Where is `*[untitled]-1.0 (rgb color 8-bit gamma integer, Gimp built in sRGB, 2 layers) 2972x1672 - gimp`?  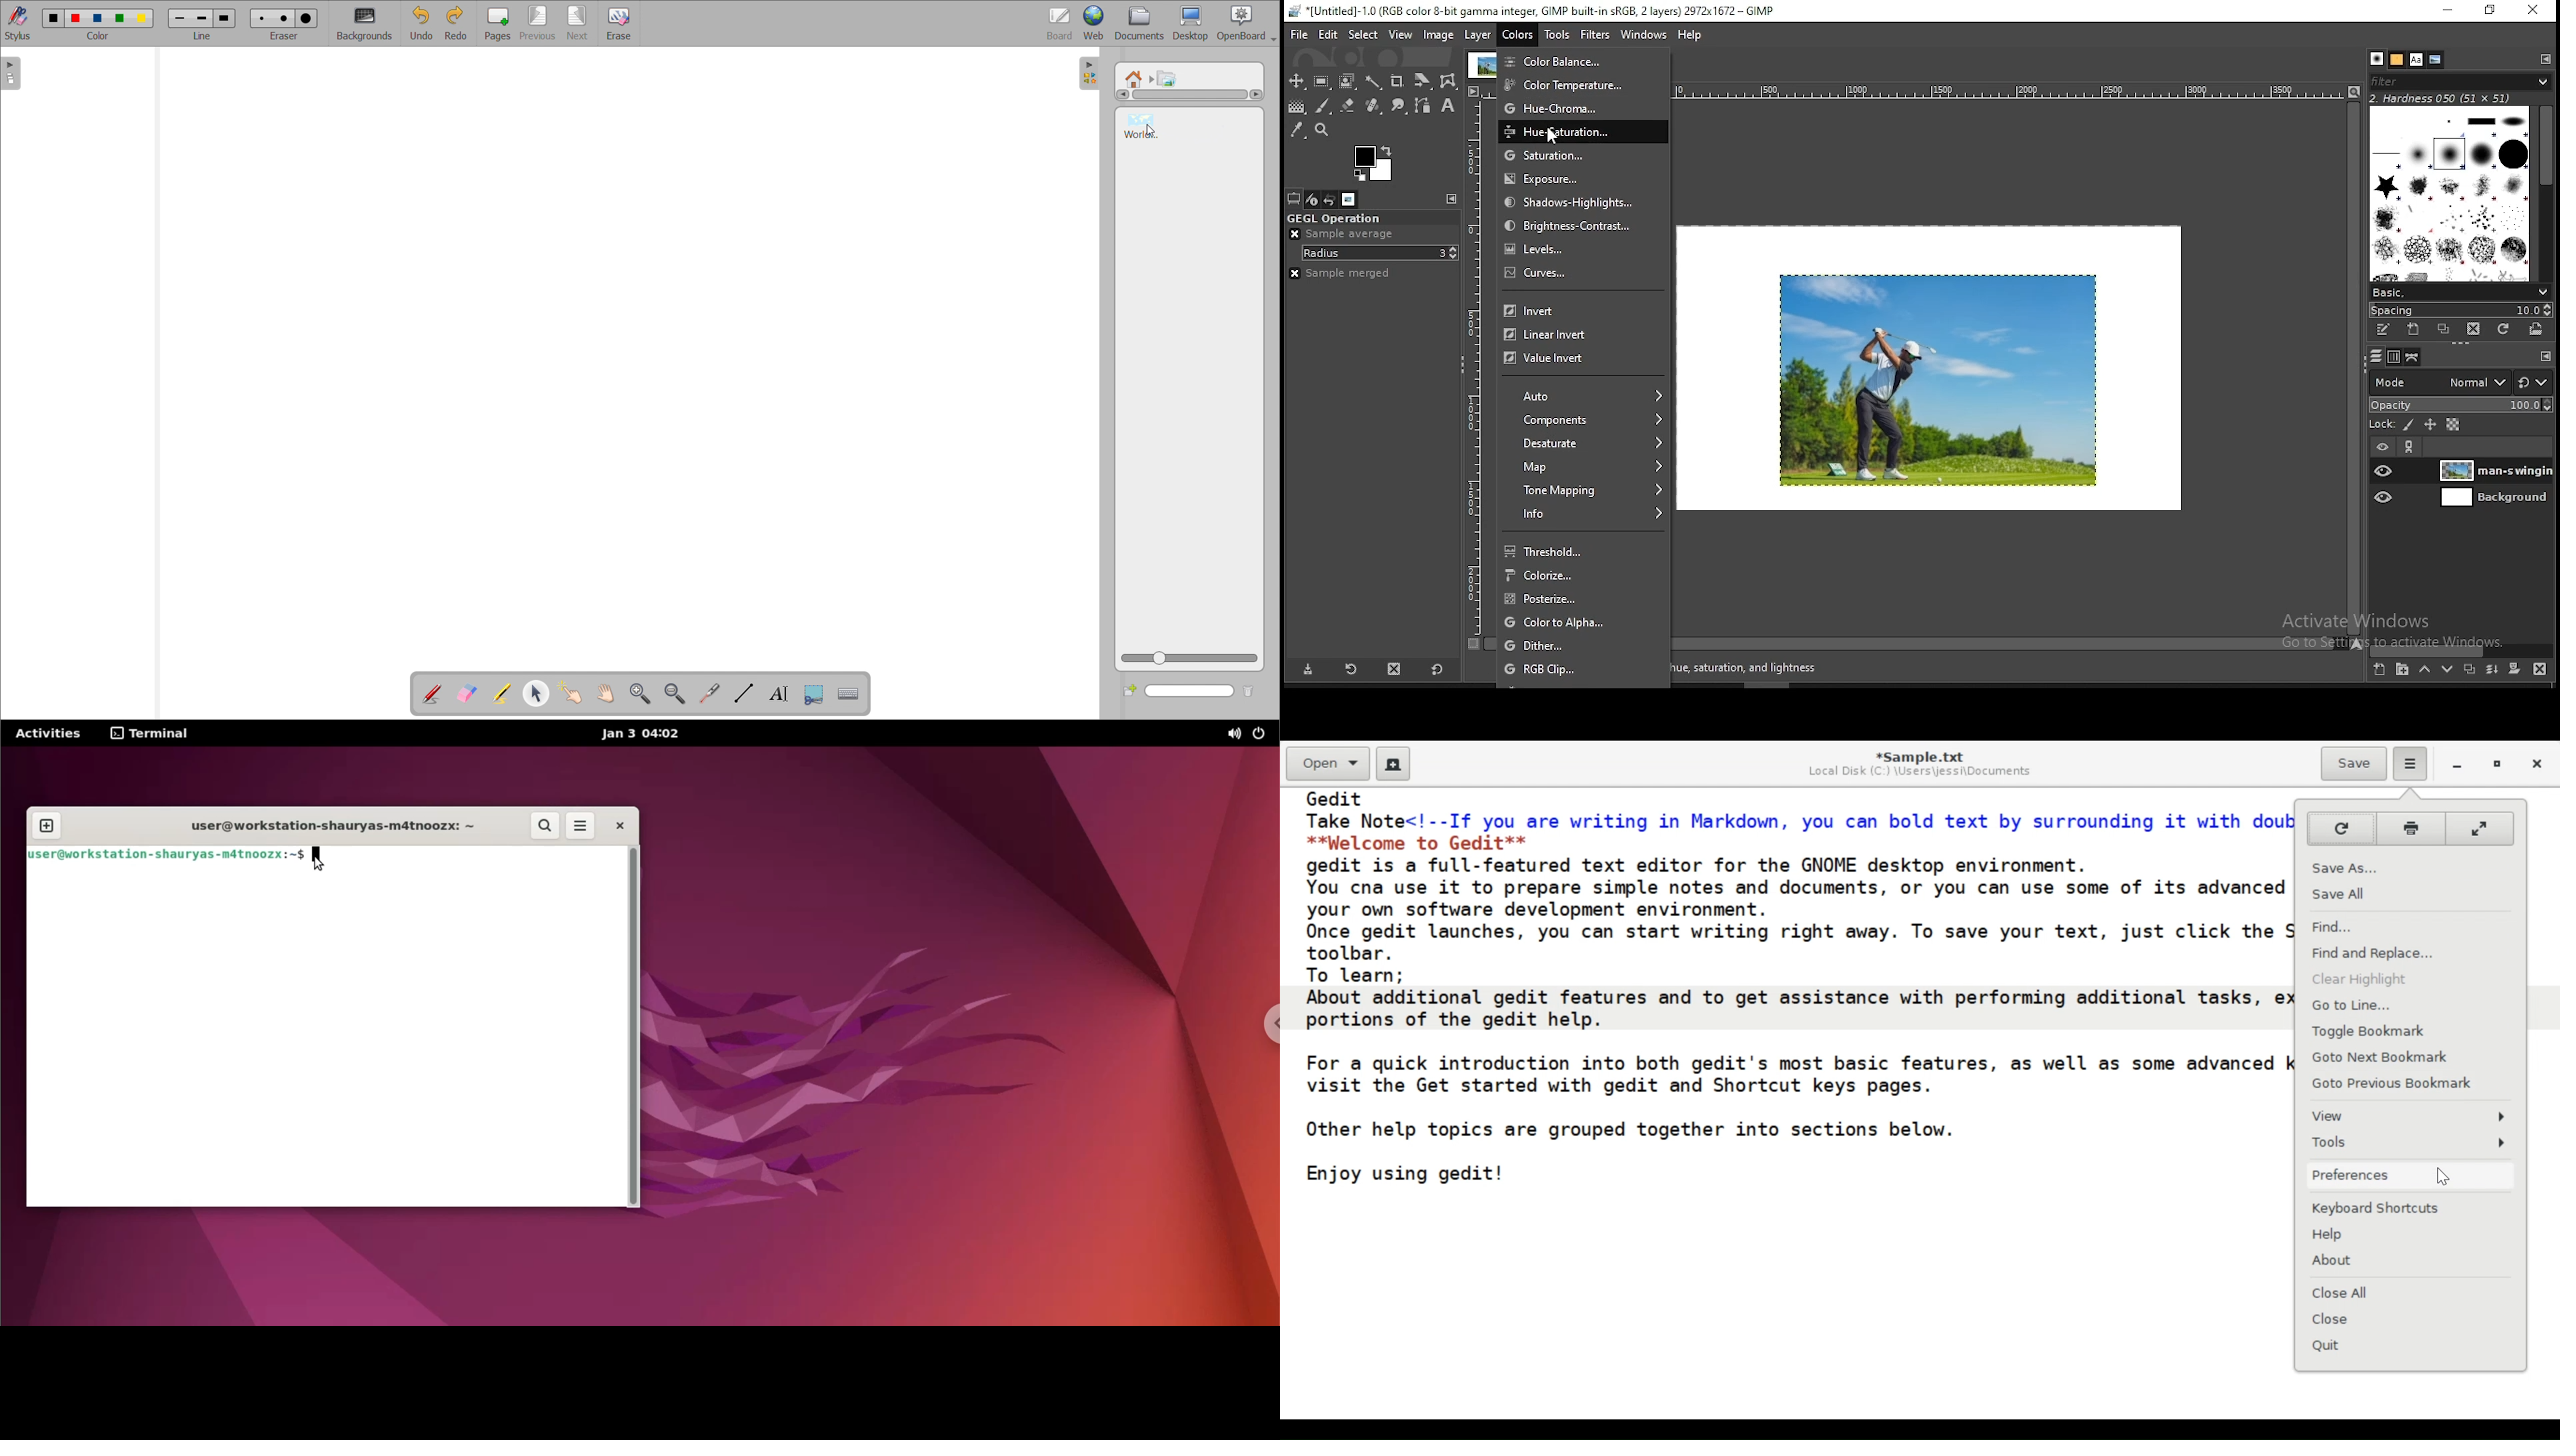 *[untitled]-1.0 (rgb color 8-bit gamma integer, Gimp built in sRGB, 2 layers) 2972x1672 - gimp is located at coordinates (1532, 12).